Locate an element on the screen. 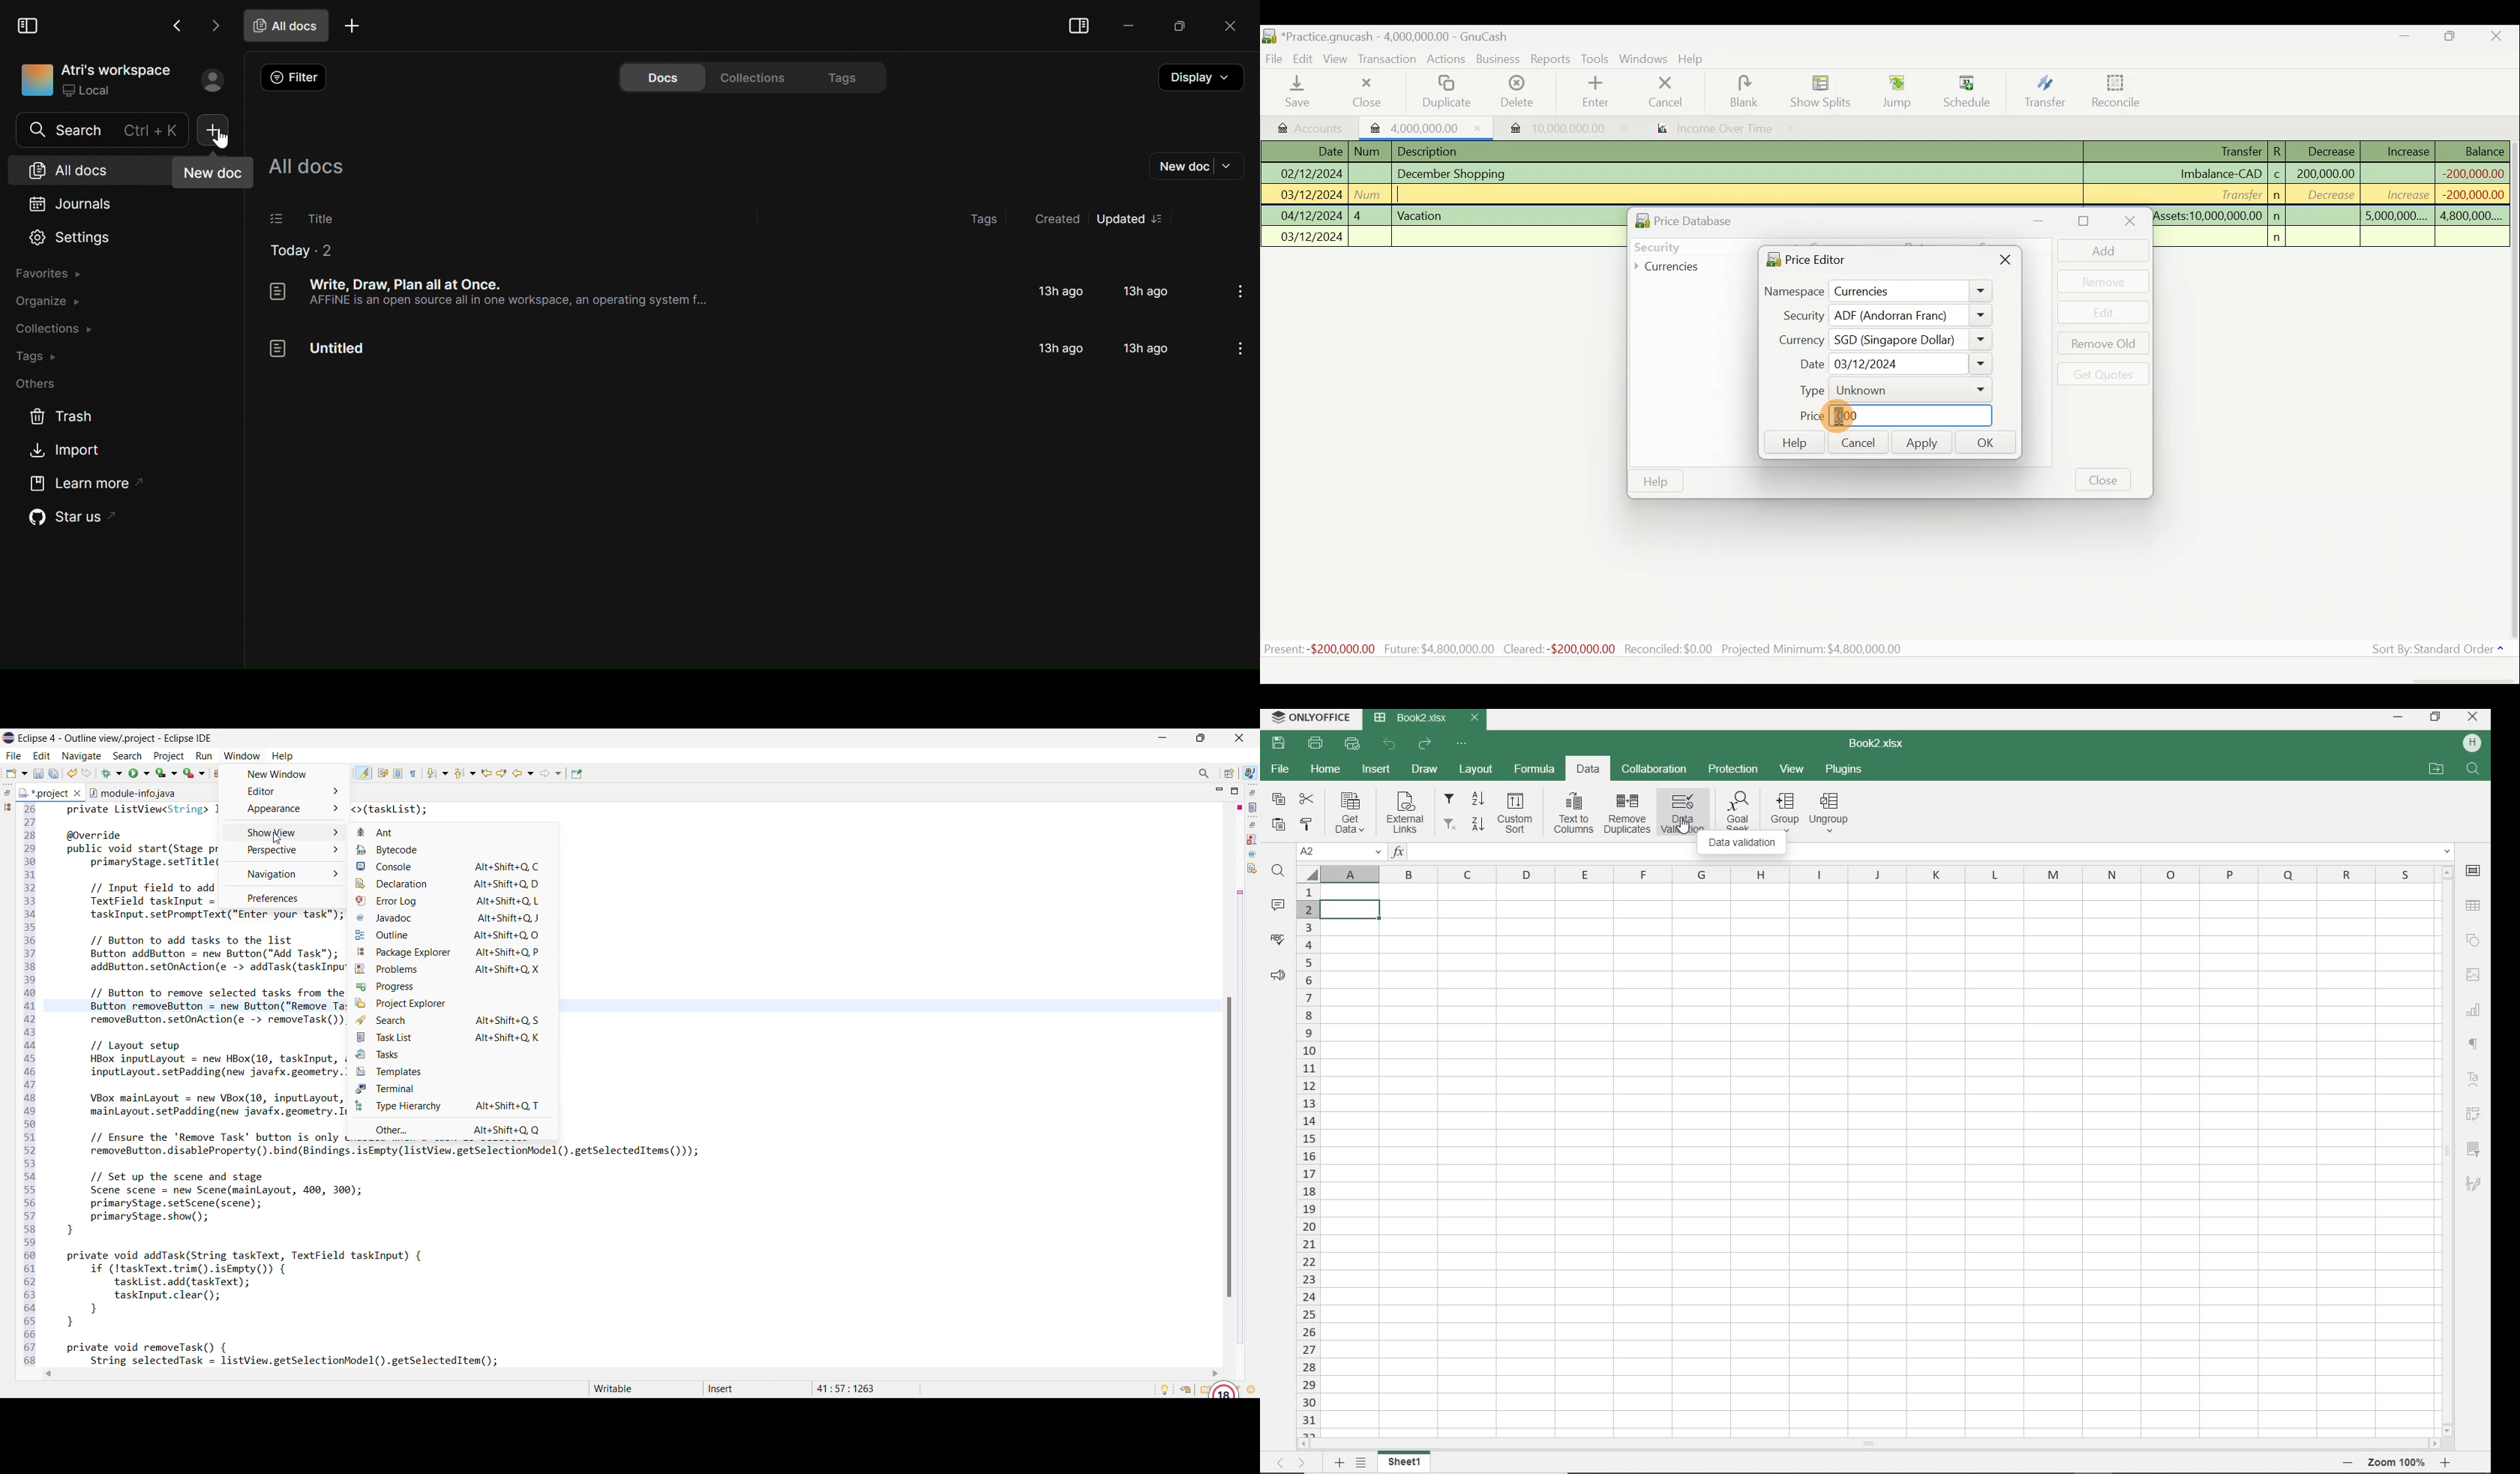  RESTORE DOWN is located at coordinates (2438, 718).